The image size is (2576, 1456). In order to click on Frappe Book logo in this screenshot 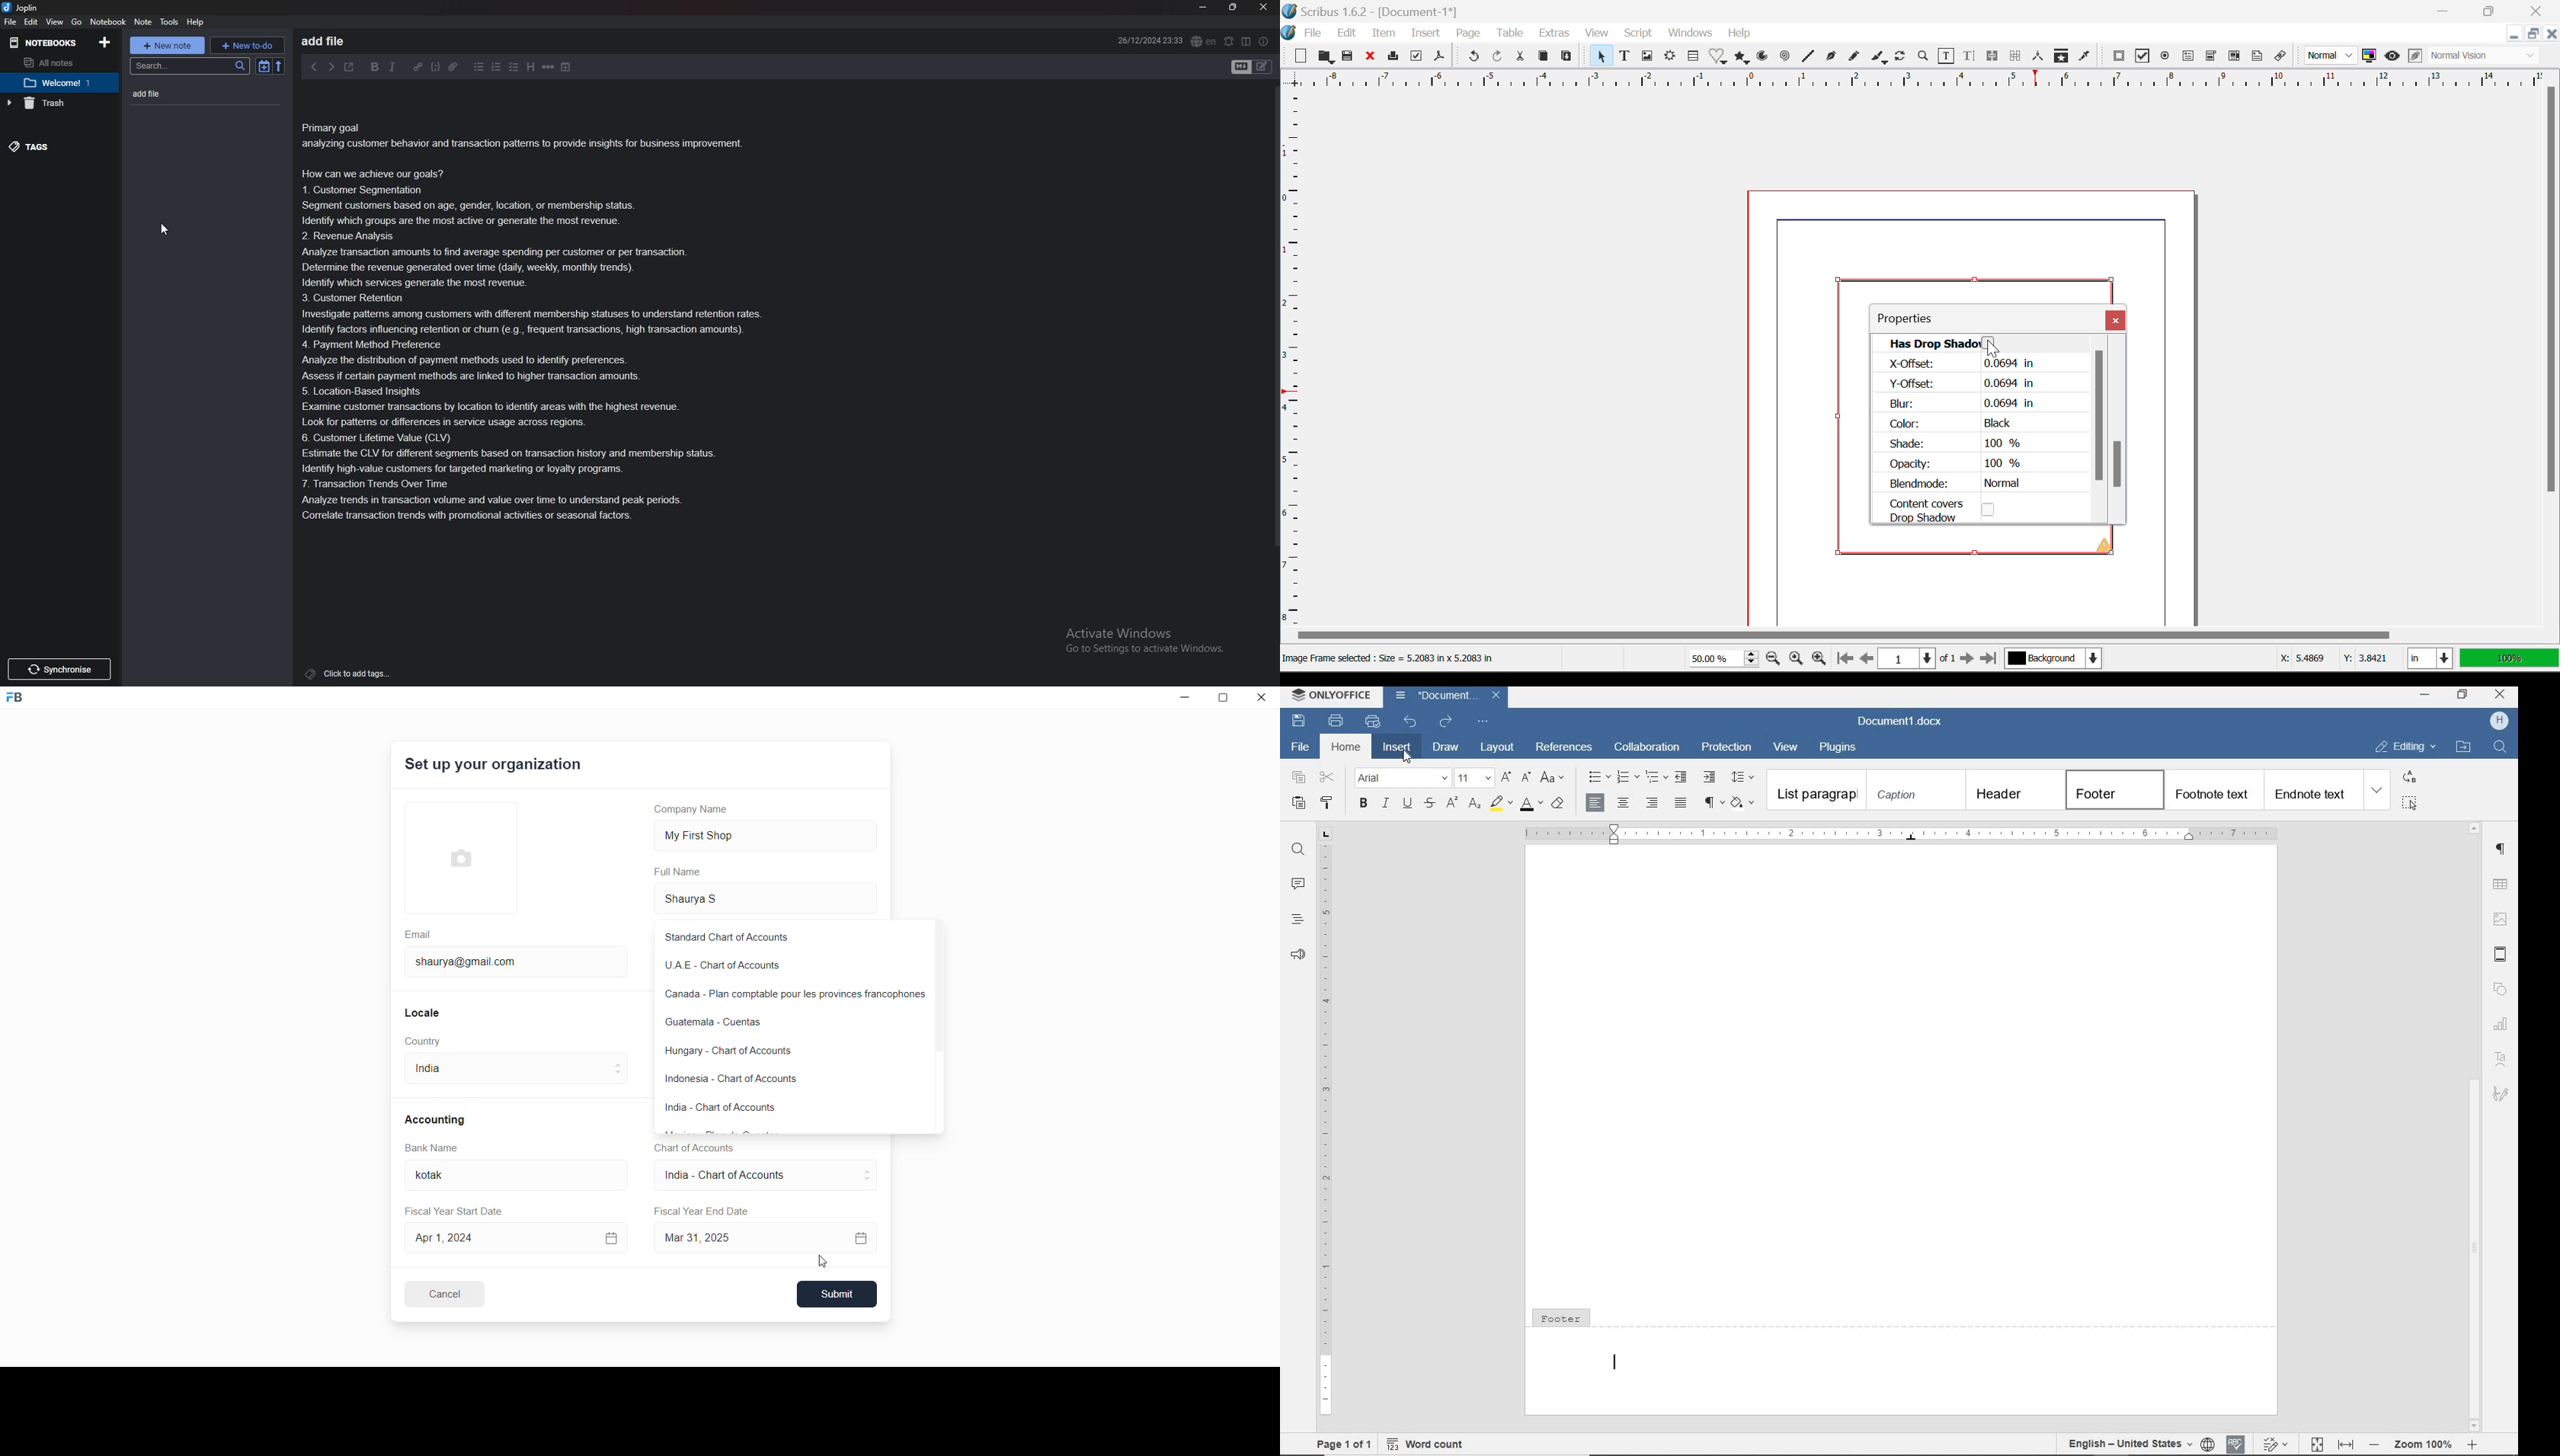, I will do `click(26, 703)`.